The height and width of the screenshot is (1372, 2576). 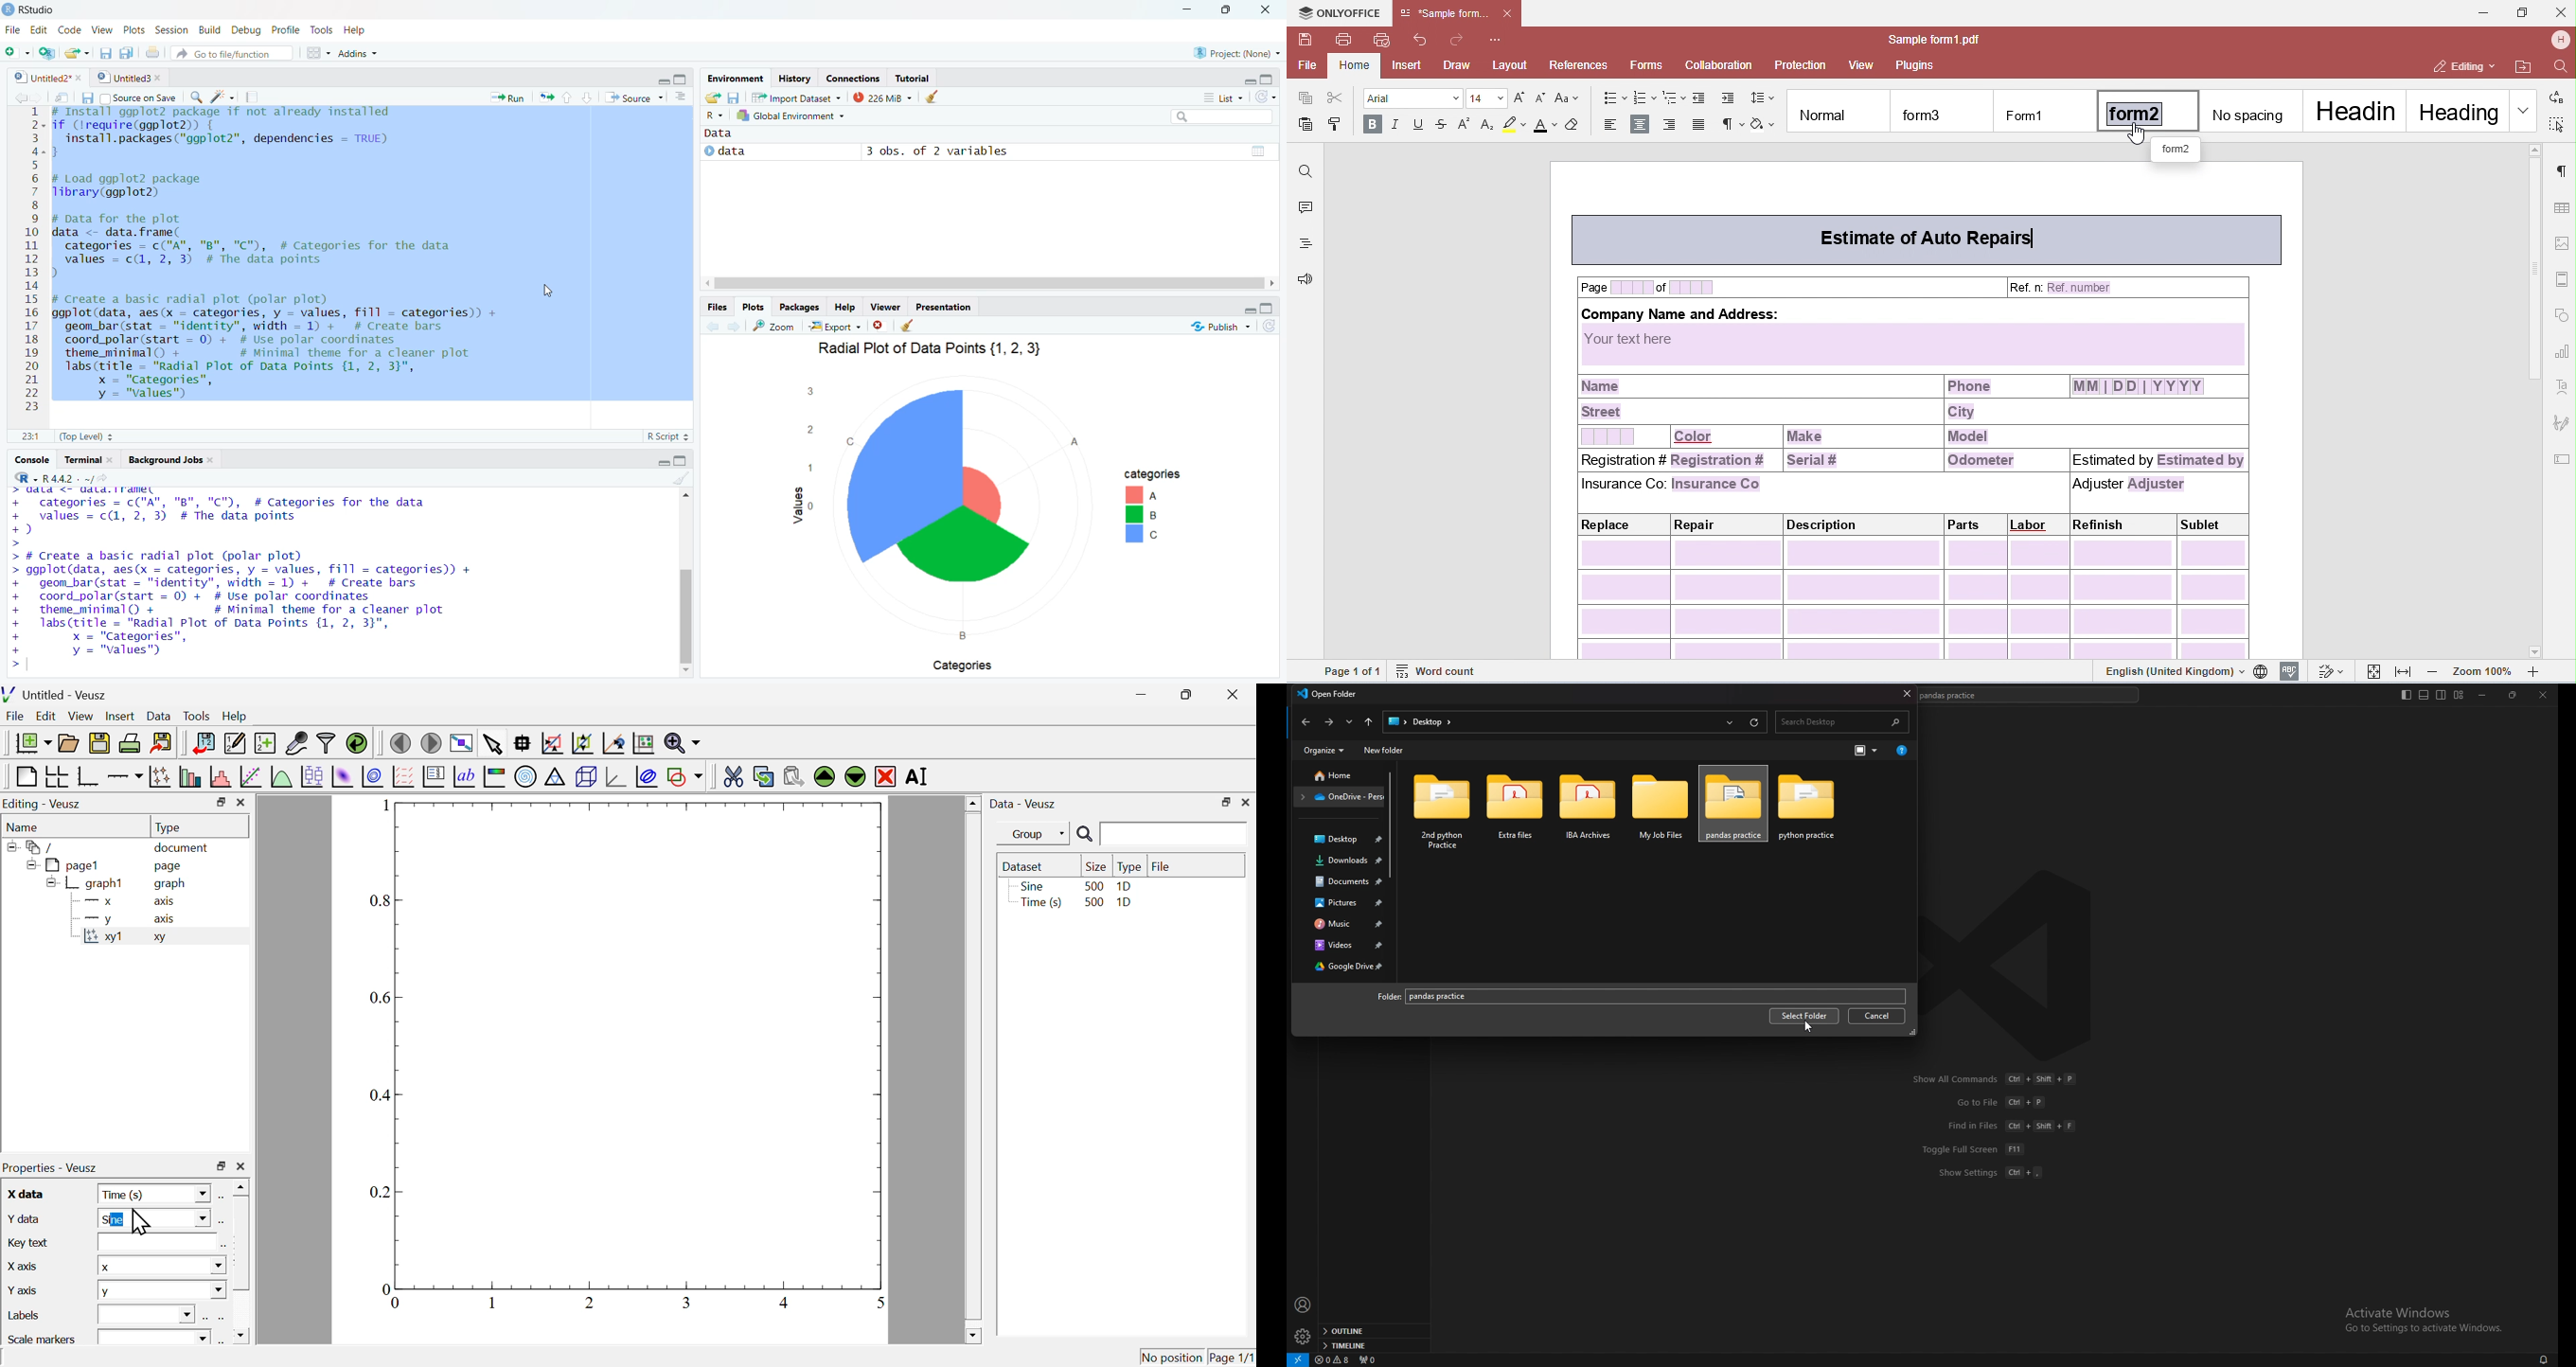 What do you see at coordinates (45, 804) in the screenshot?
I see `Editing Veusz` at bounding box center [45, 804].